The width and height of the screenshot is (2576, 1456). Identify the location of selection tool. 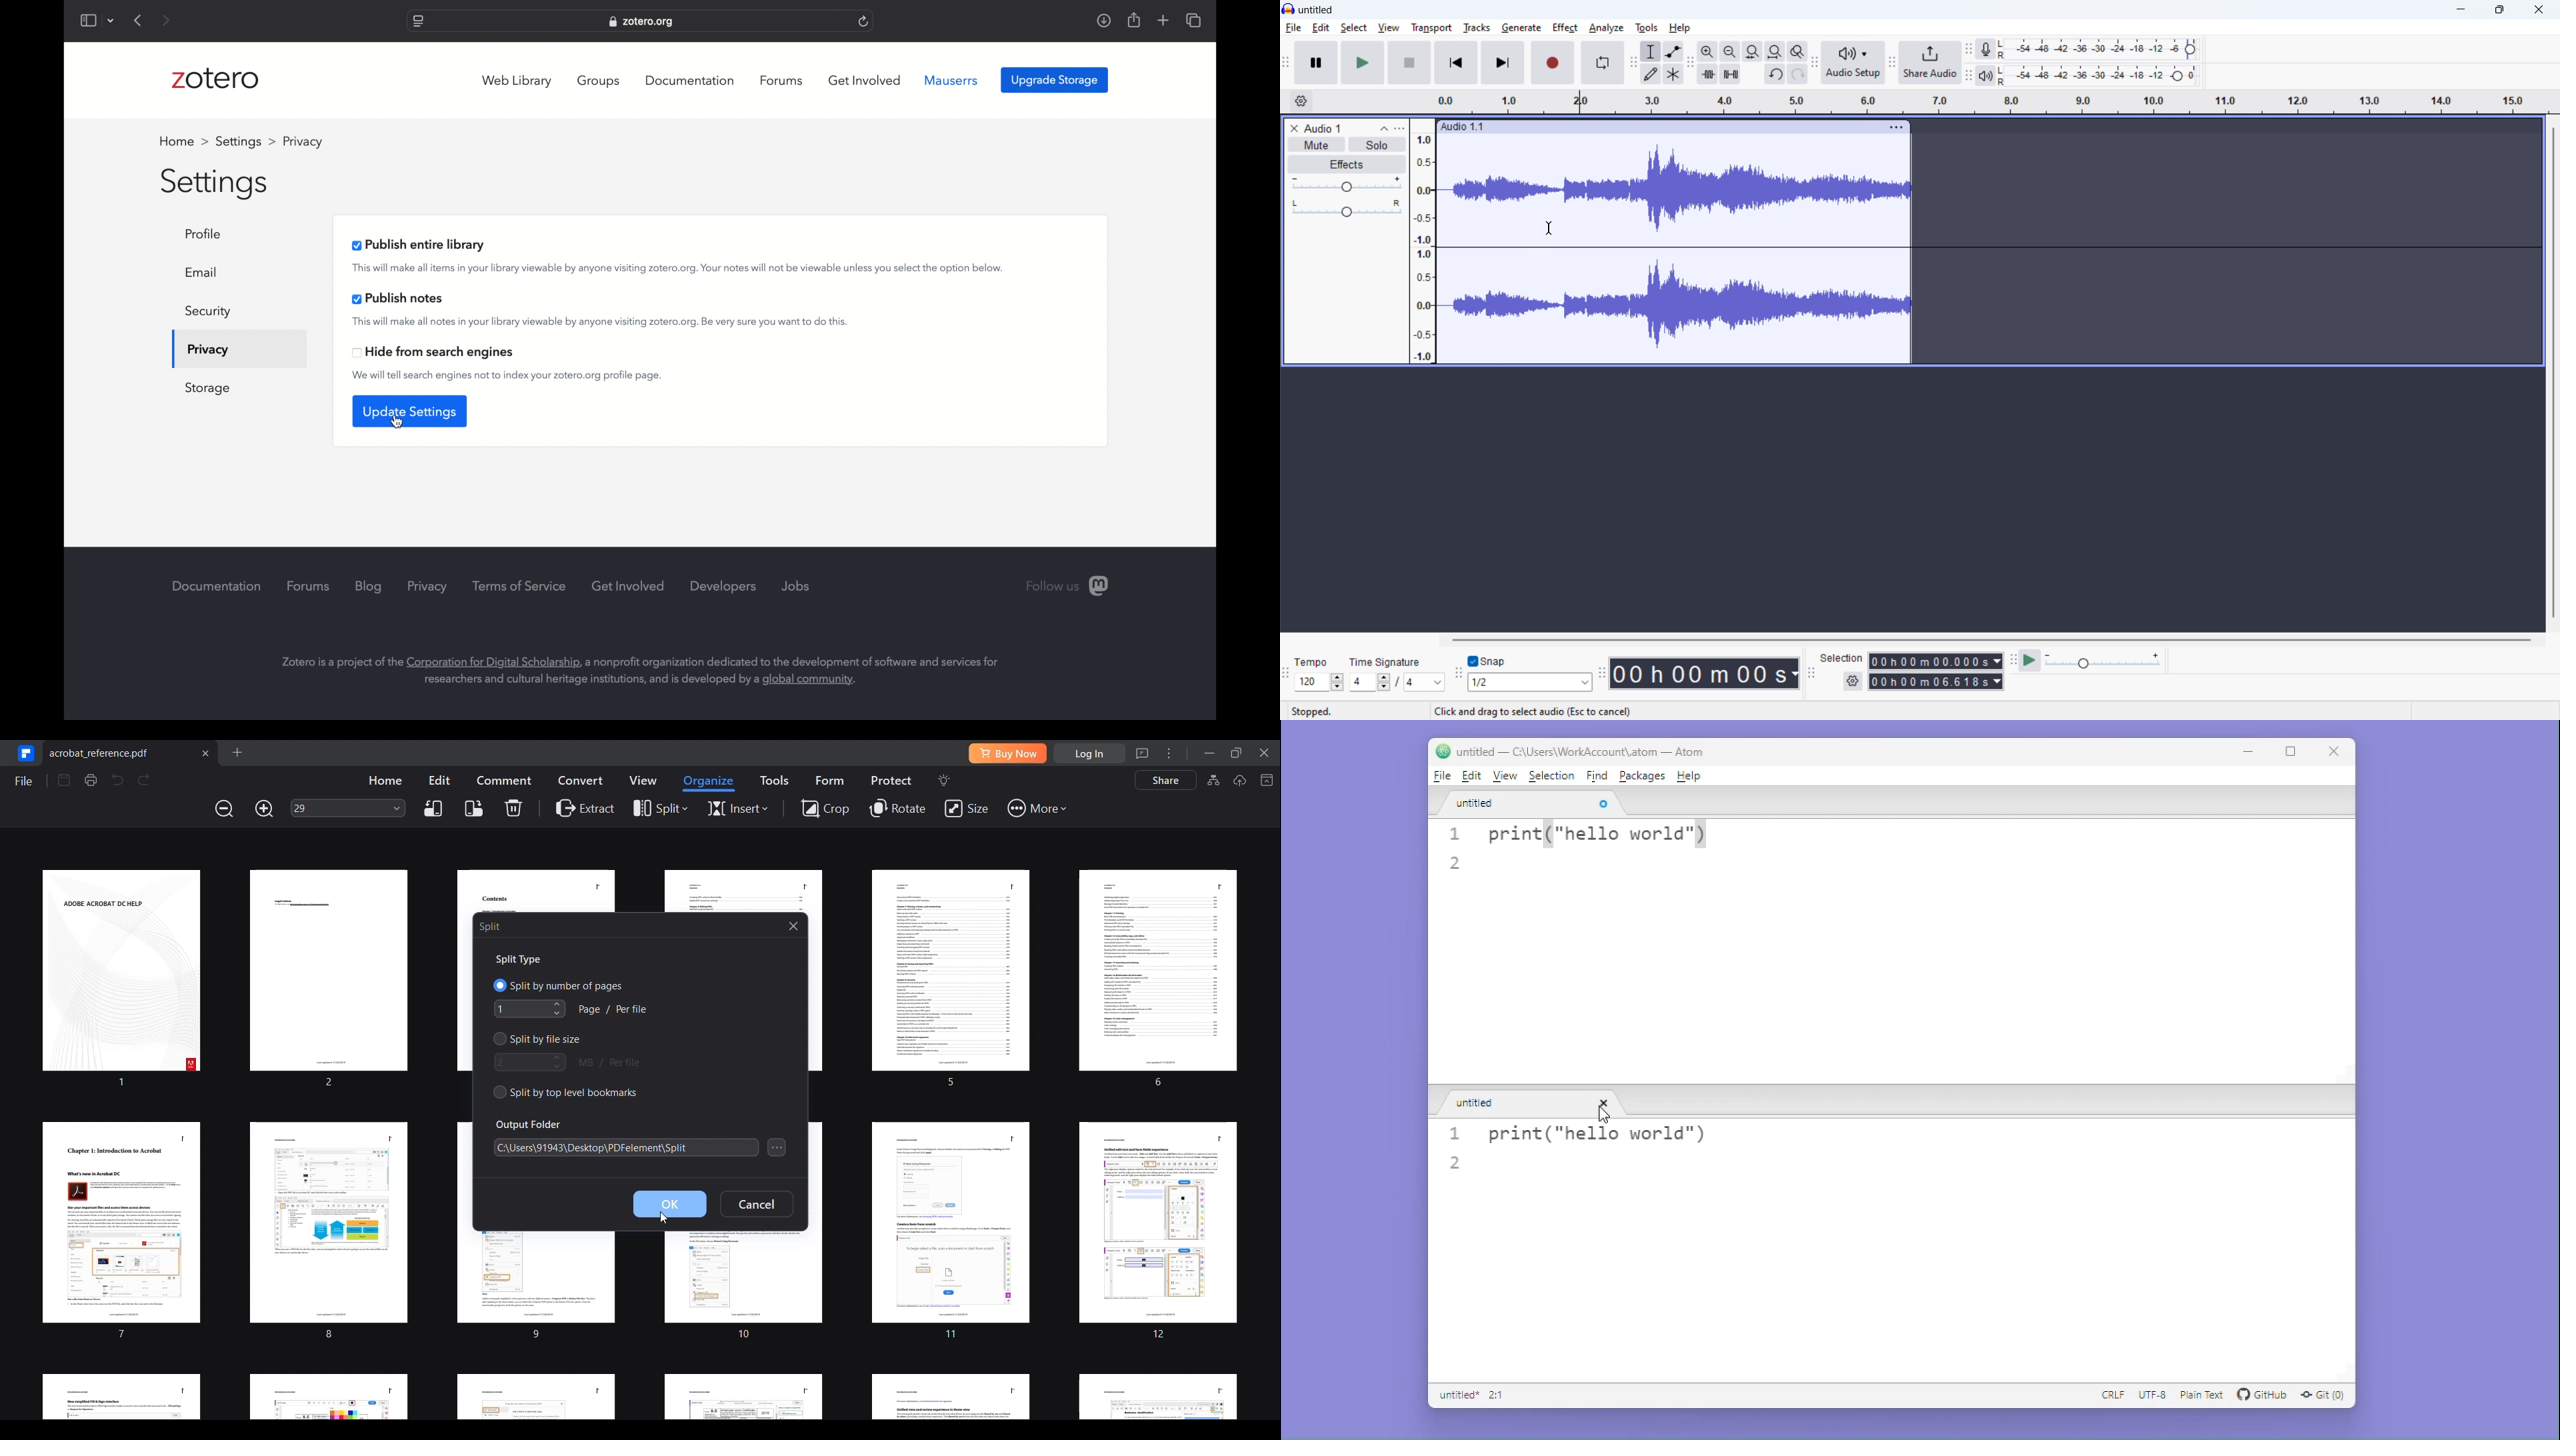
(1651, 51).